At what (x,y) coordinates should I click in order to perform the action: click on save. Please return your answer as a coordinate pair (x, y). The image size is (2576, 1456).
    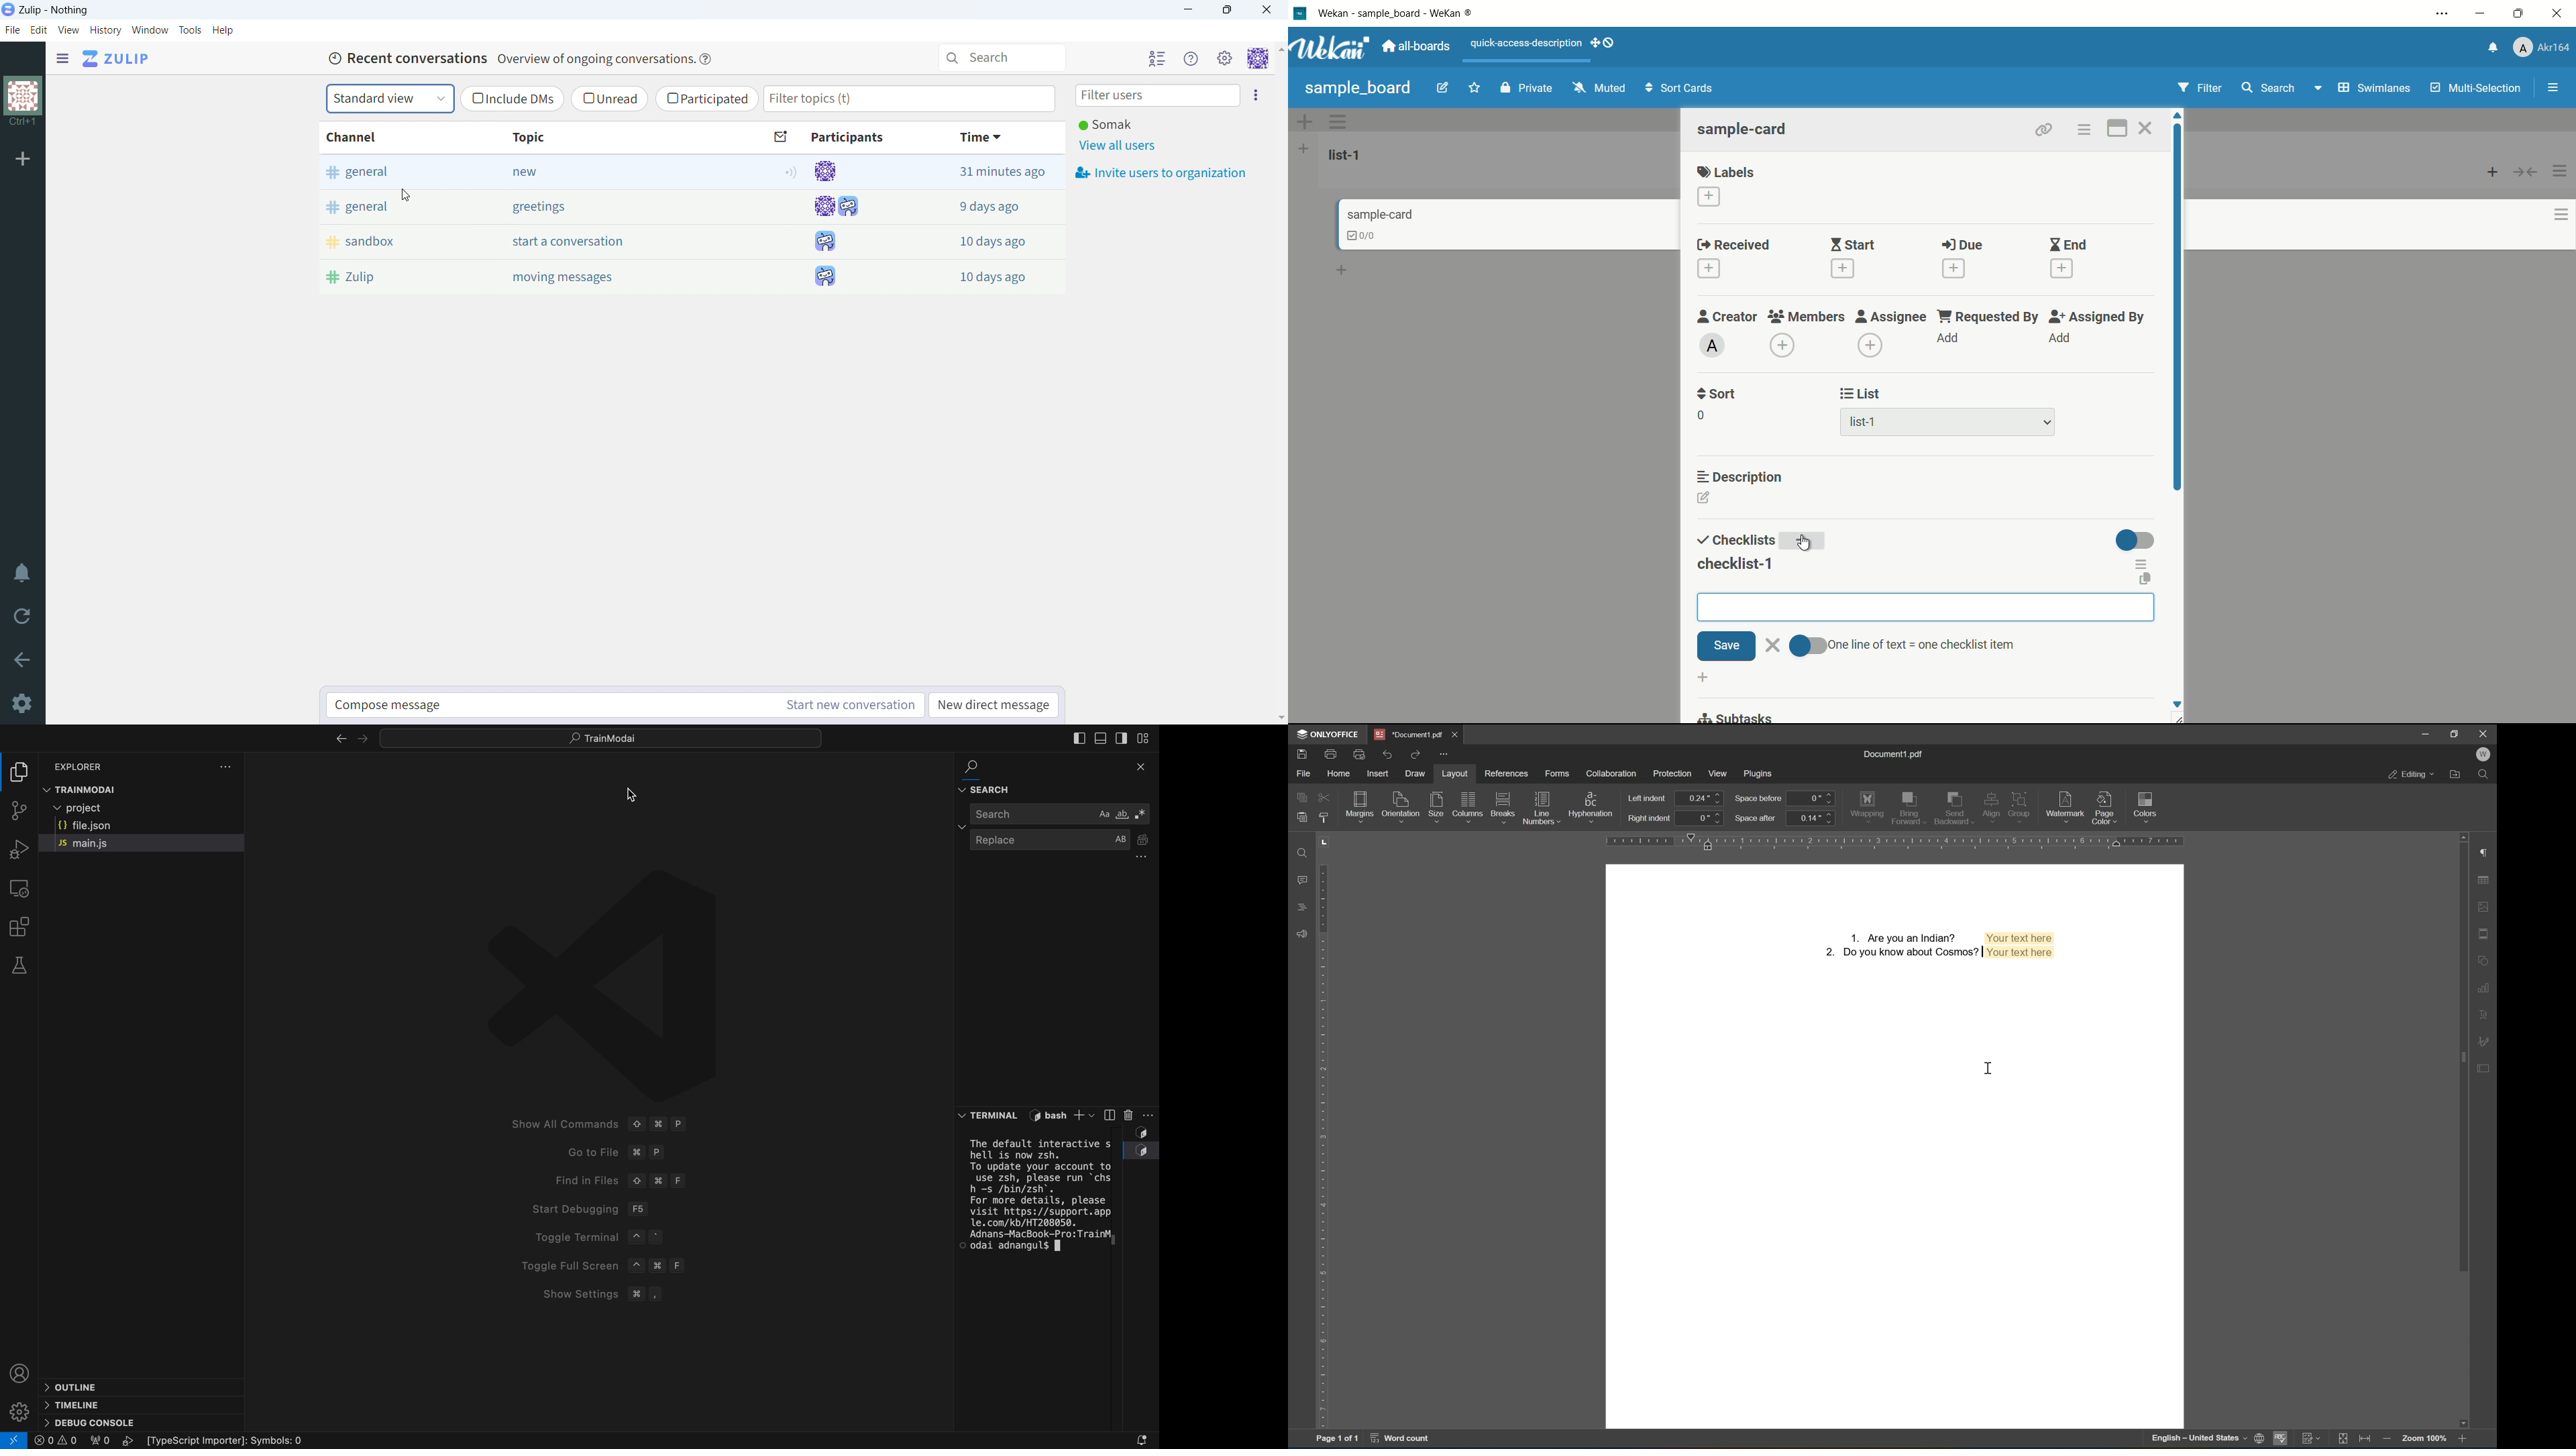
    Looking at the image, I should click on (1302, 753).